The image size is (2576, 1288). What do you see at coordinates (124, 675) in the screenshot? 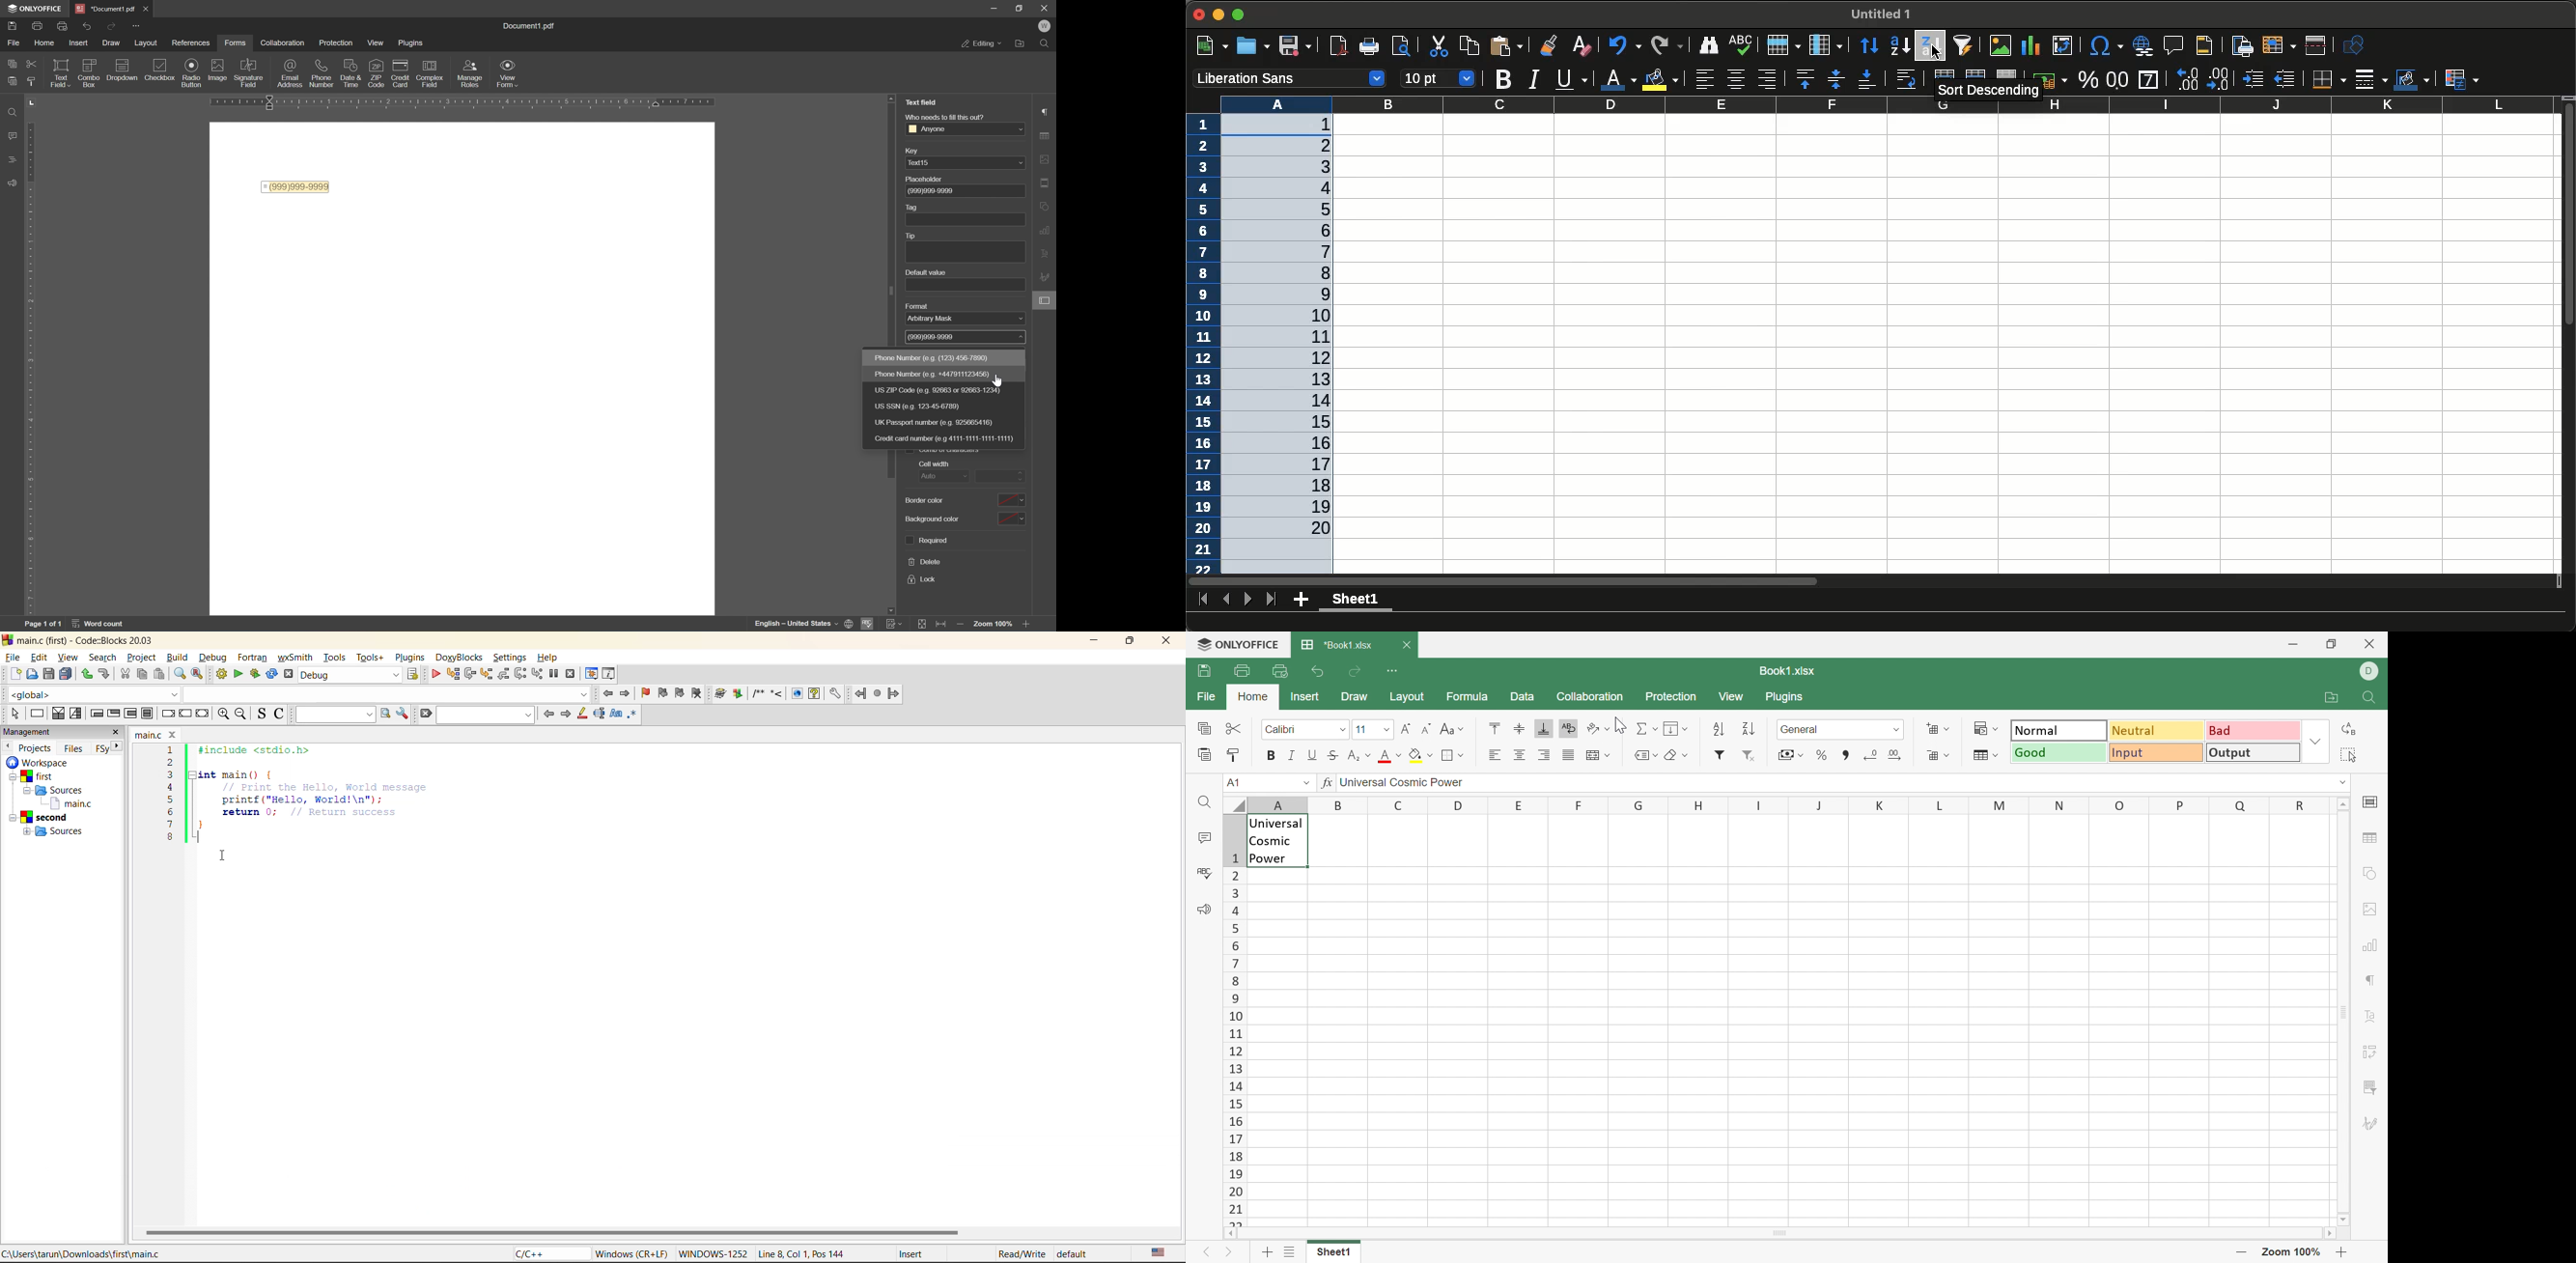
I see `cut` at bounding box center [124, 675].